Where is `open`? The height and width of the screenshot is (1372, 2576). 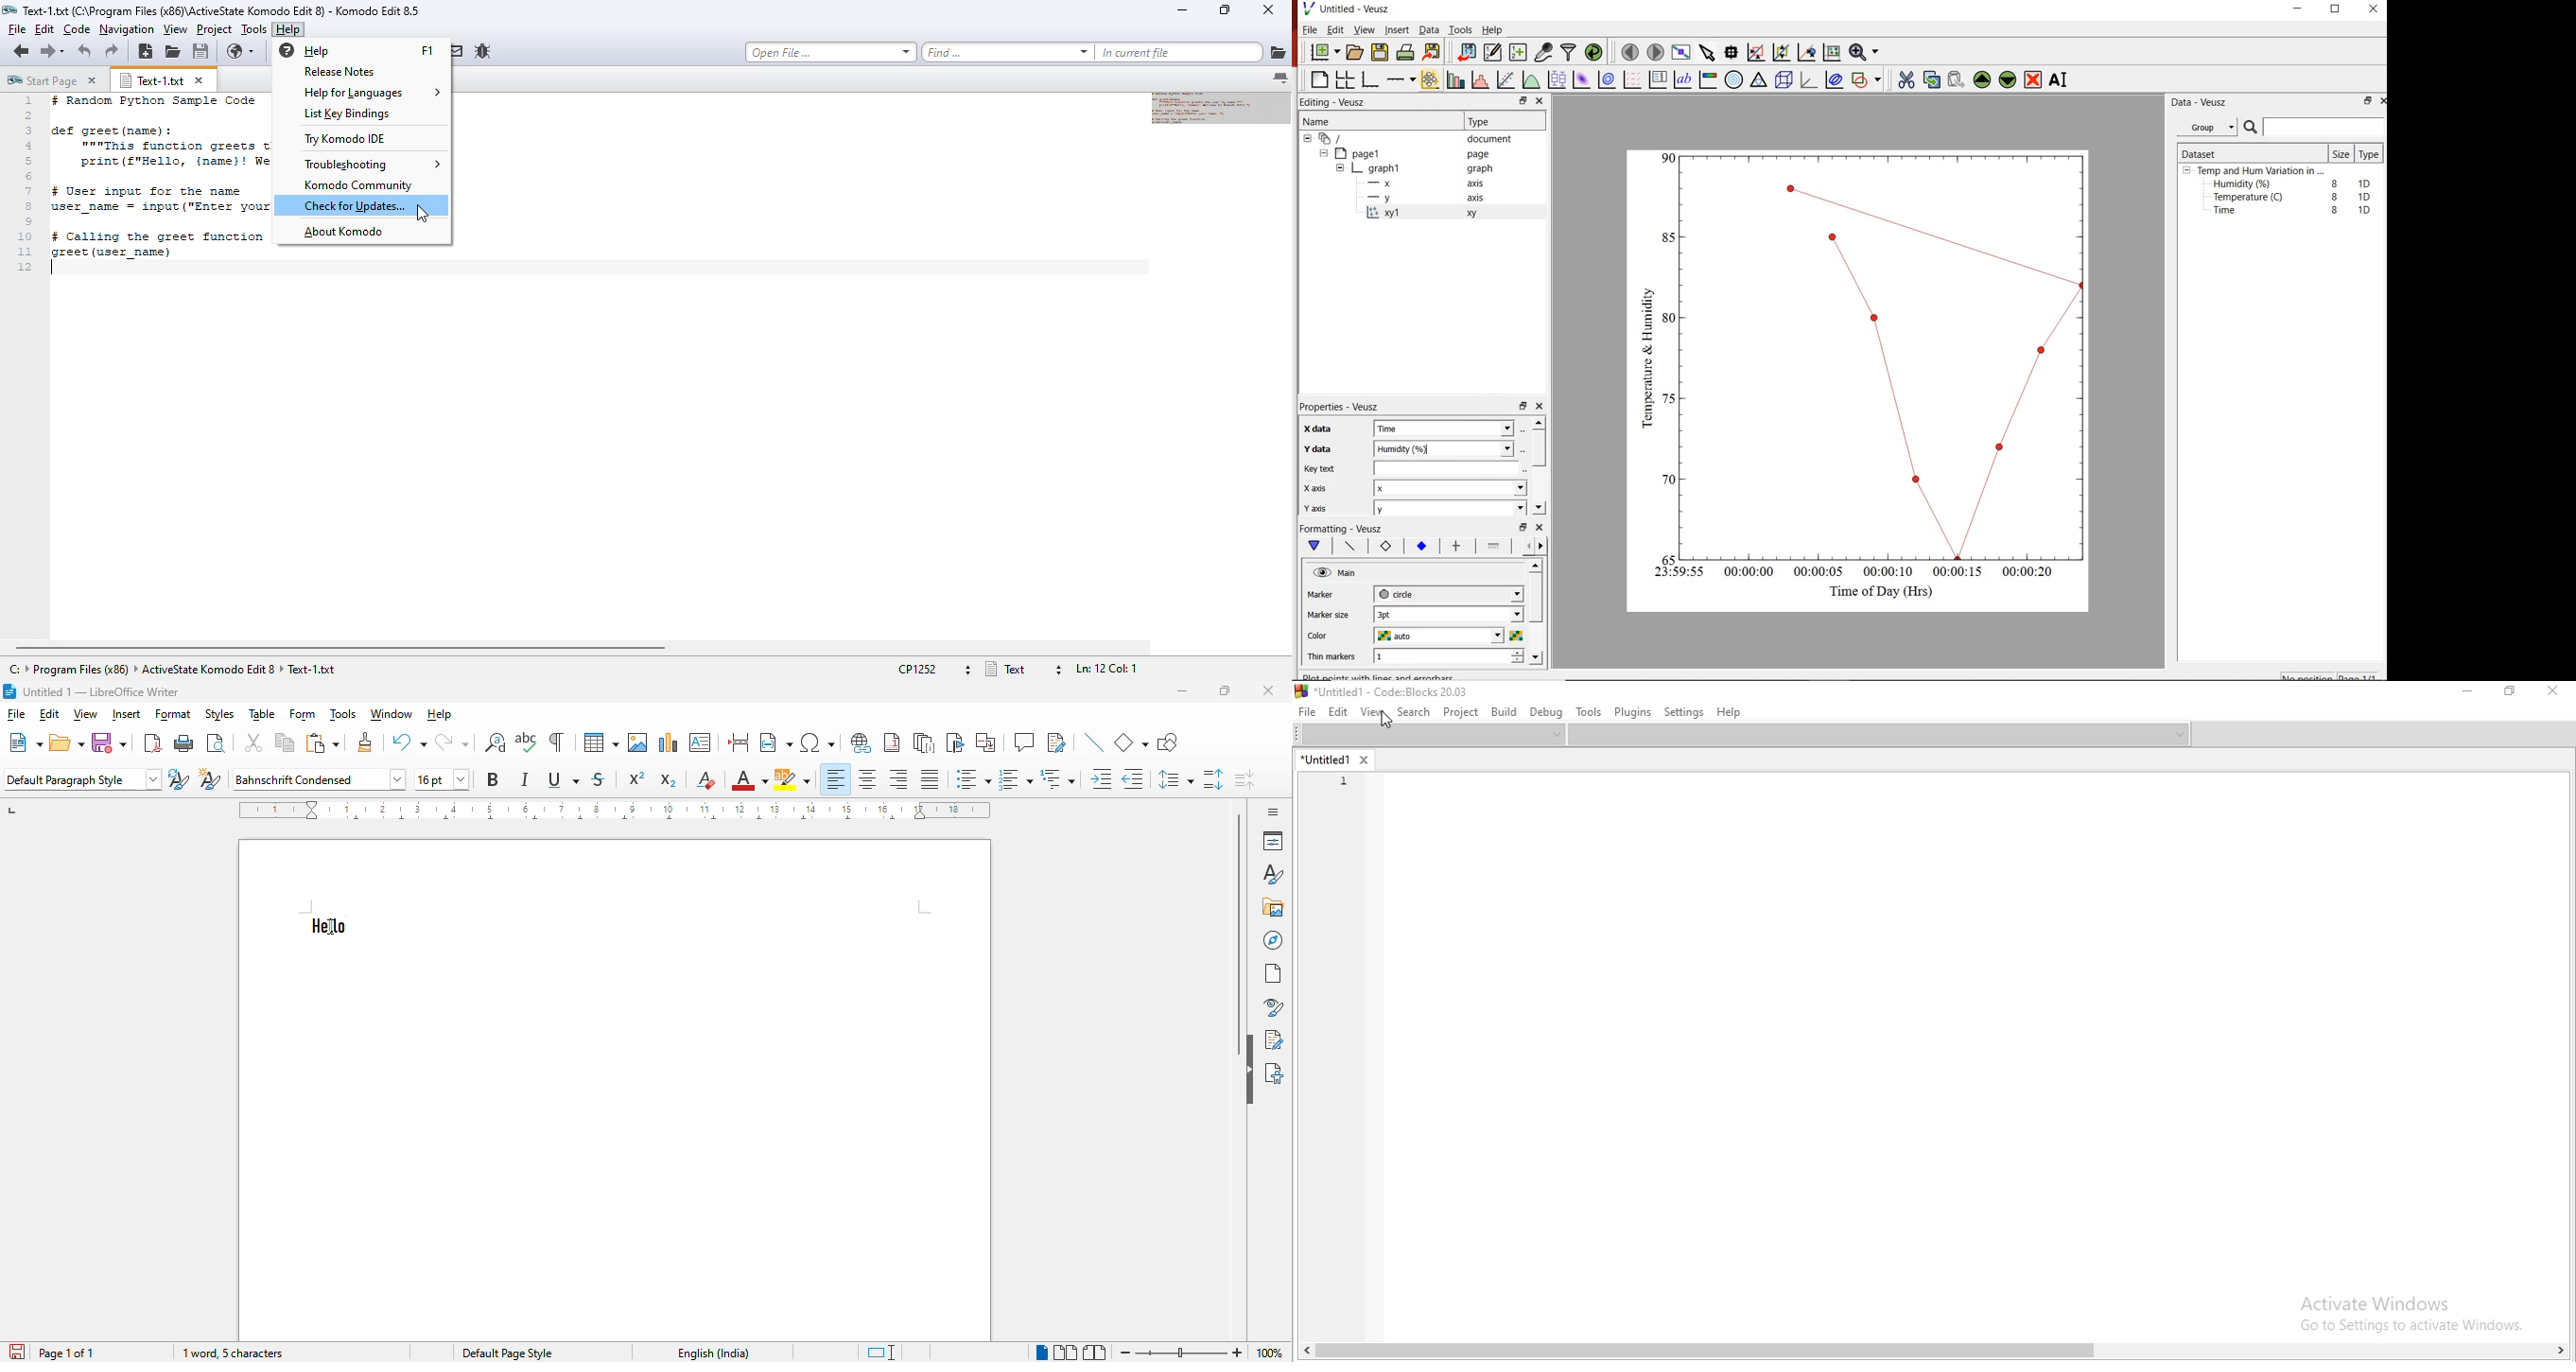
open is located at coordinates (67, 742).